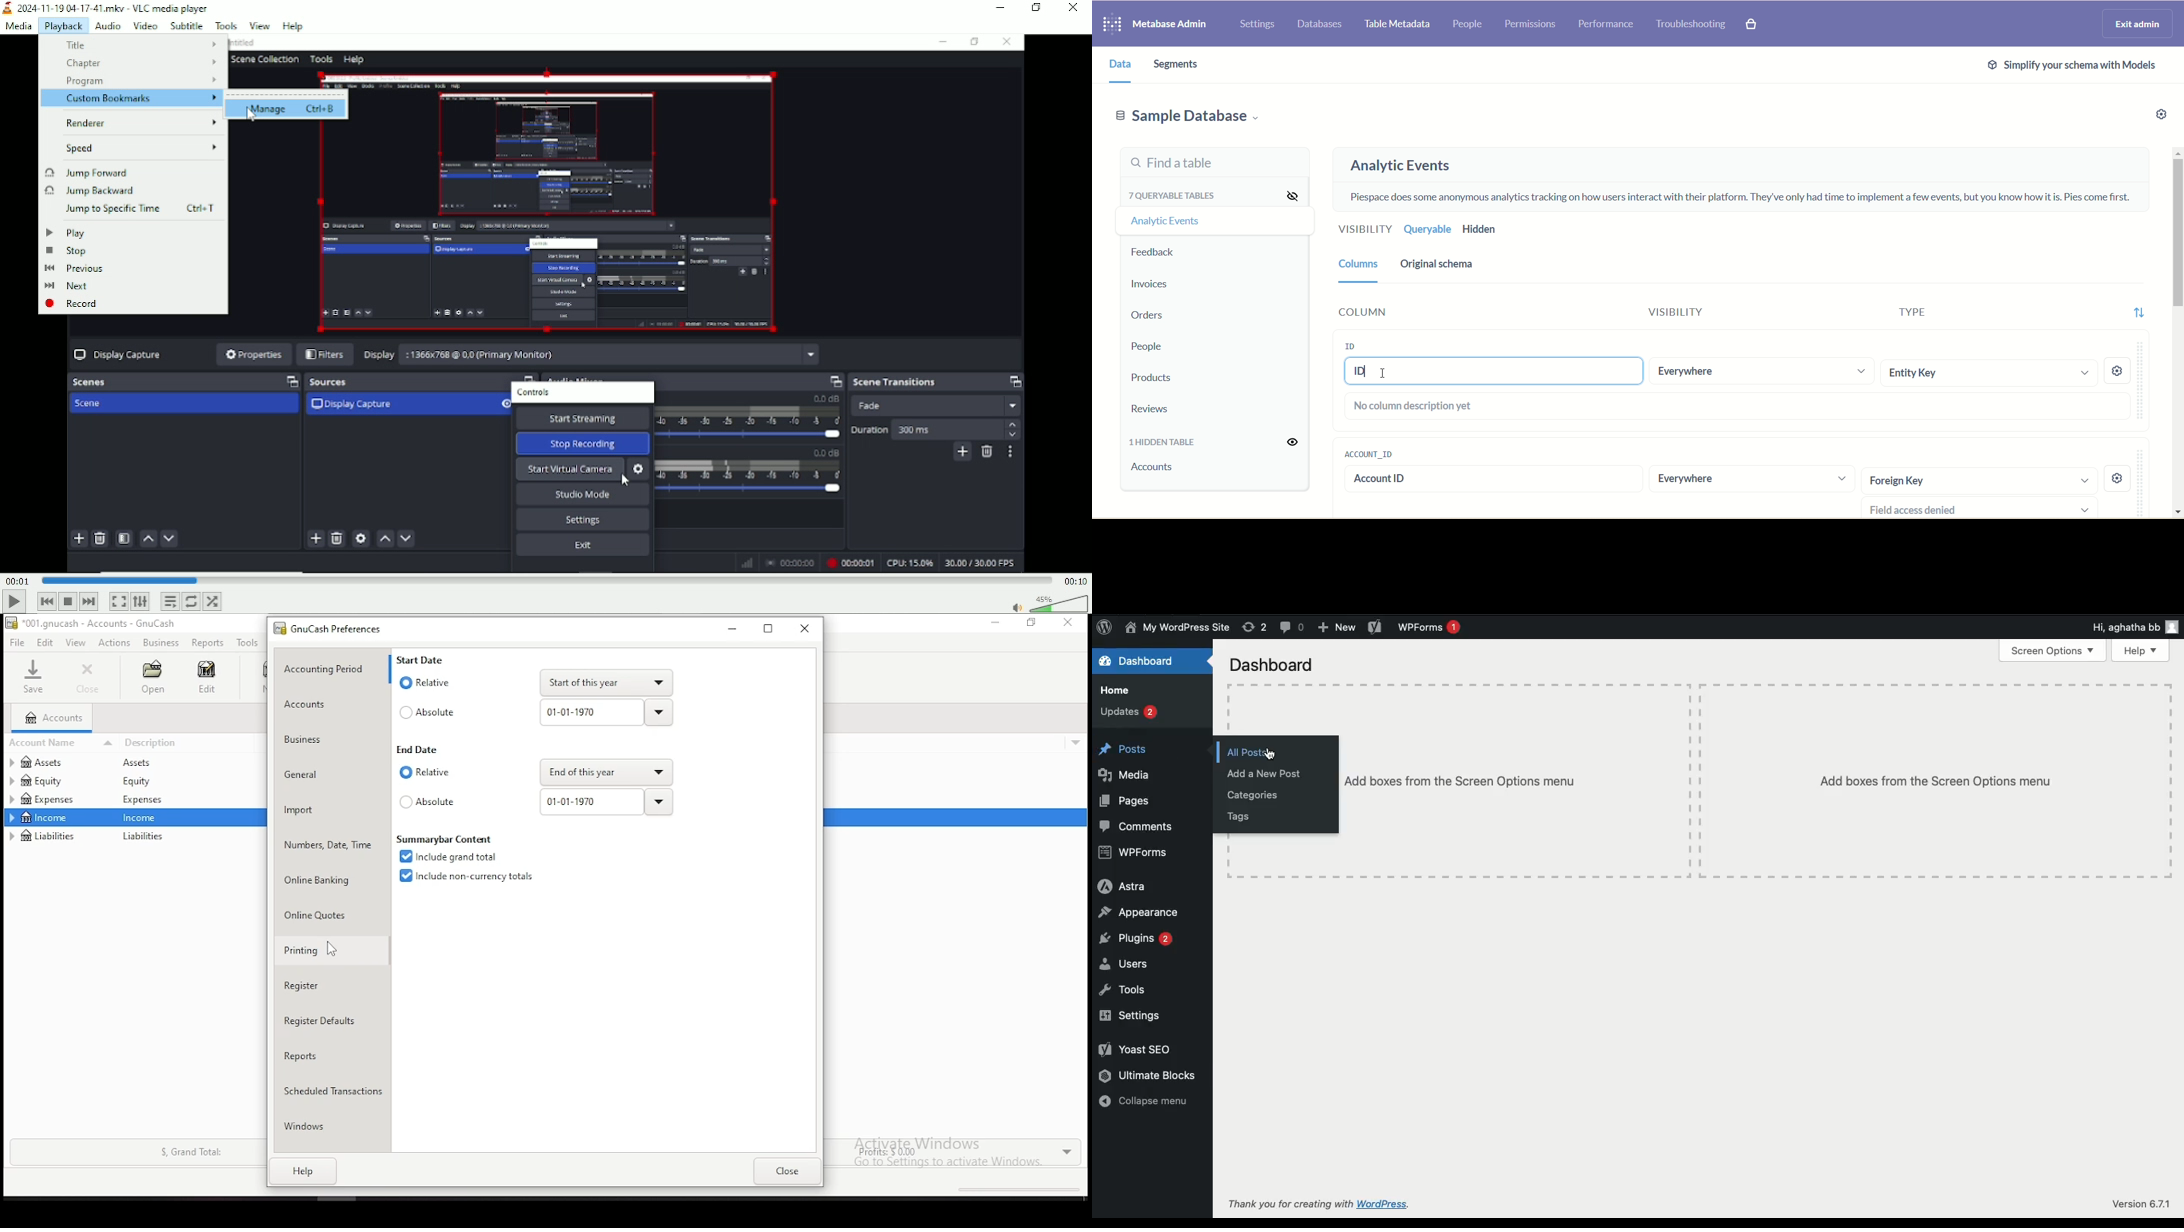 The image size is (2184, 1232). What do you see at coordinates (1246, 754) in the screenshot?
I see `All posts` at bounding box center [1246, 754].